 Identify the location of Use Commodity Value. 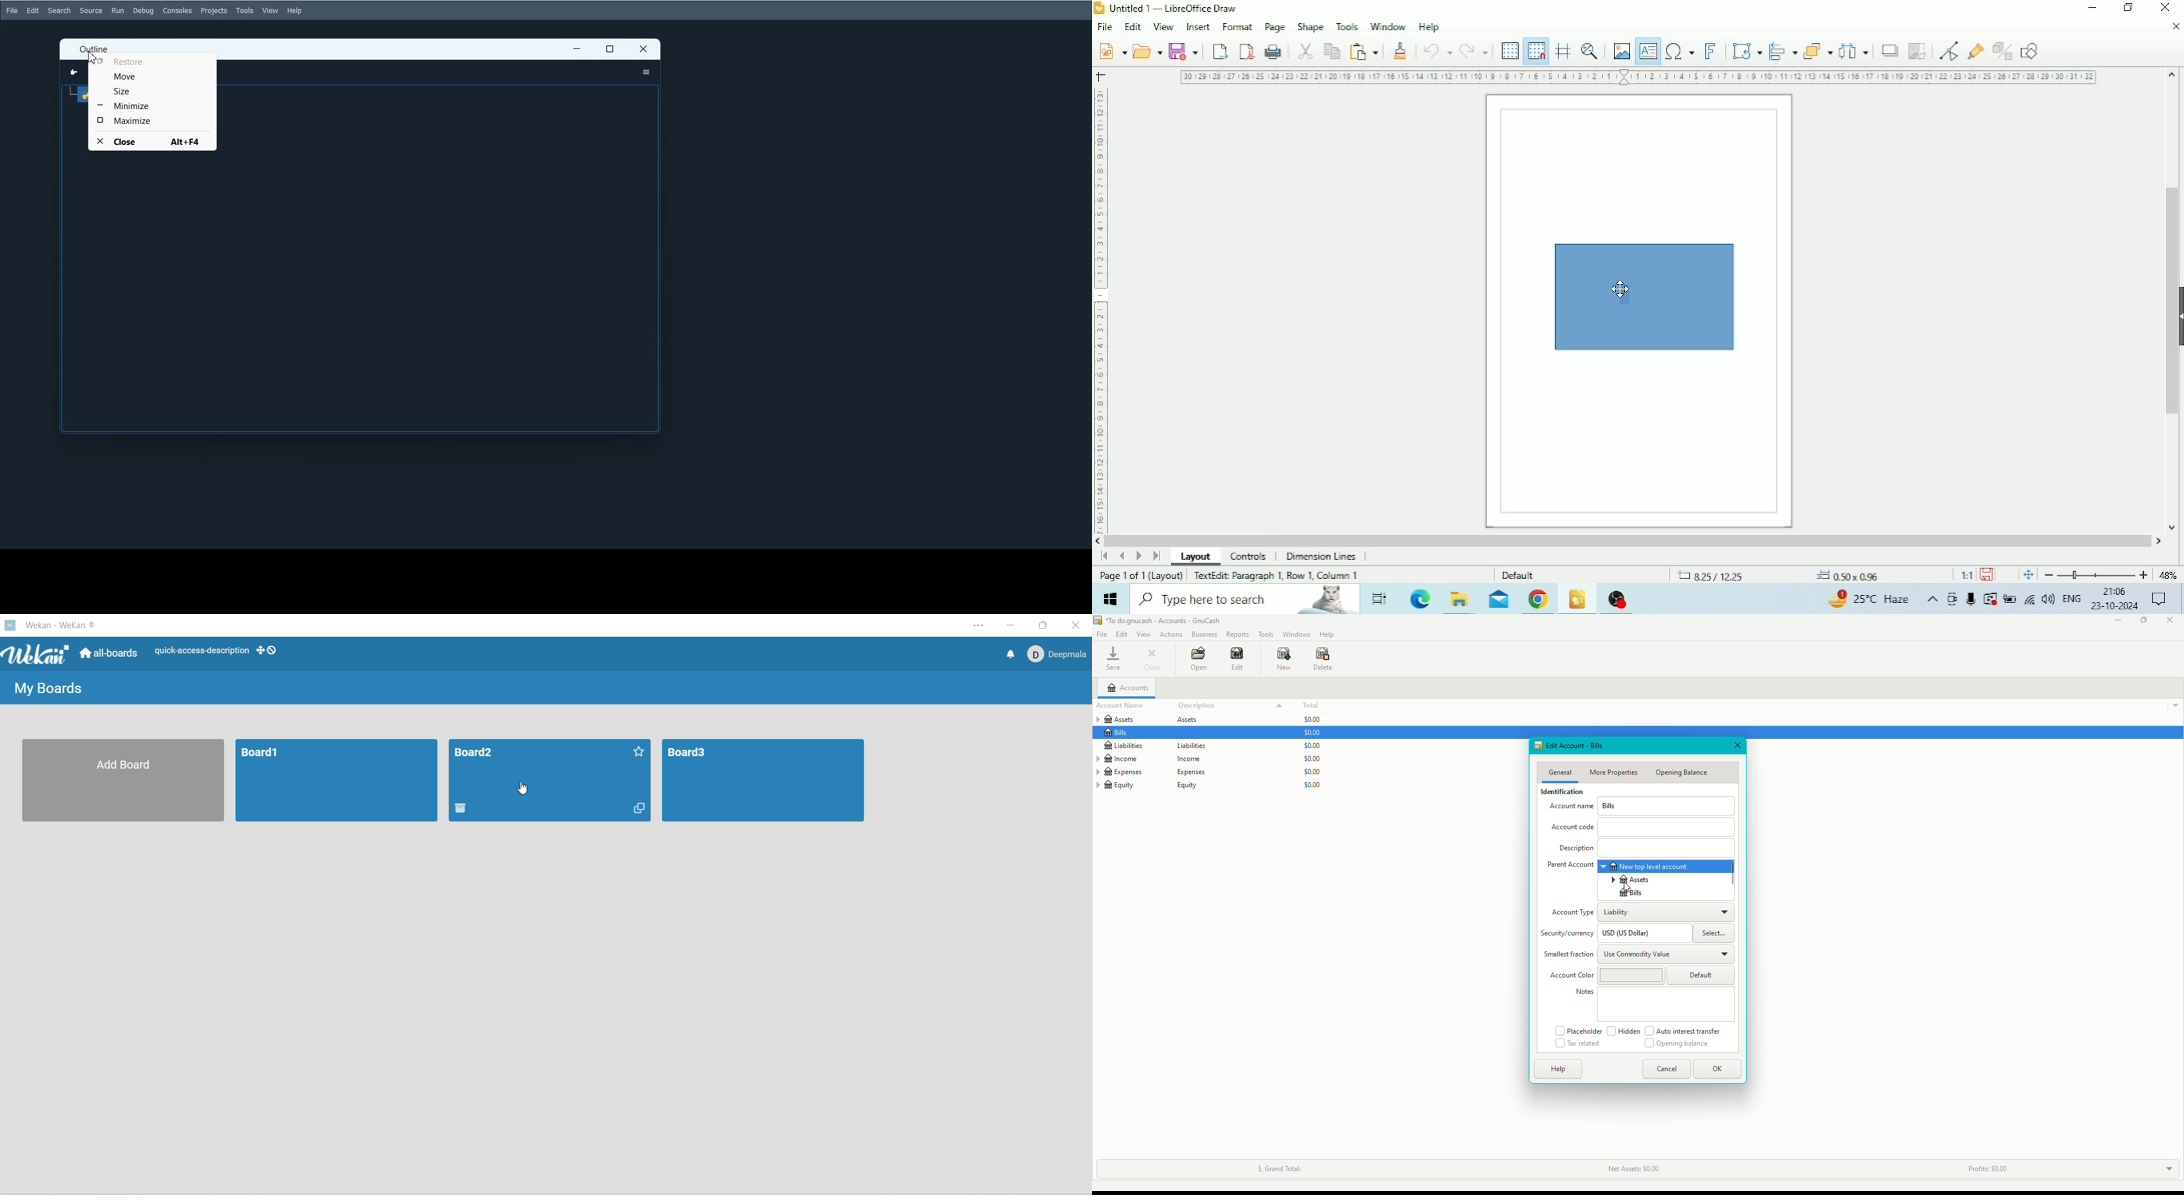
(1666, 954).